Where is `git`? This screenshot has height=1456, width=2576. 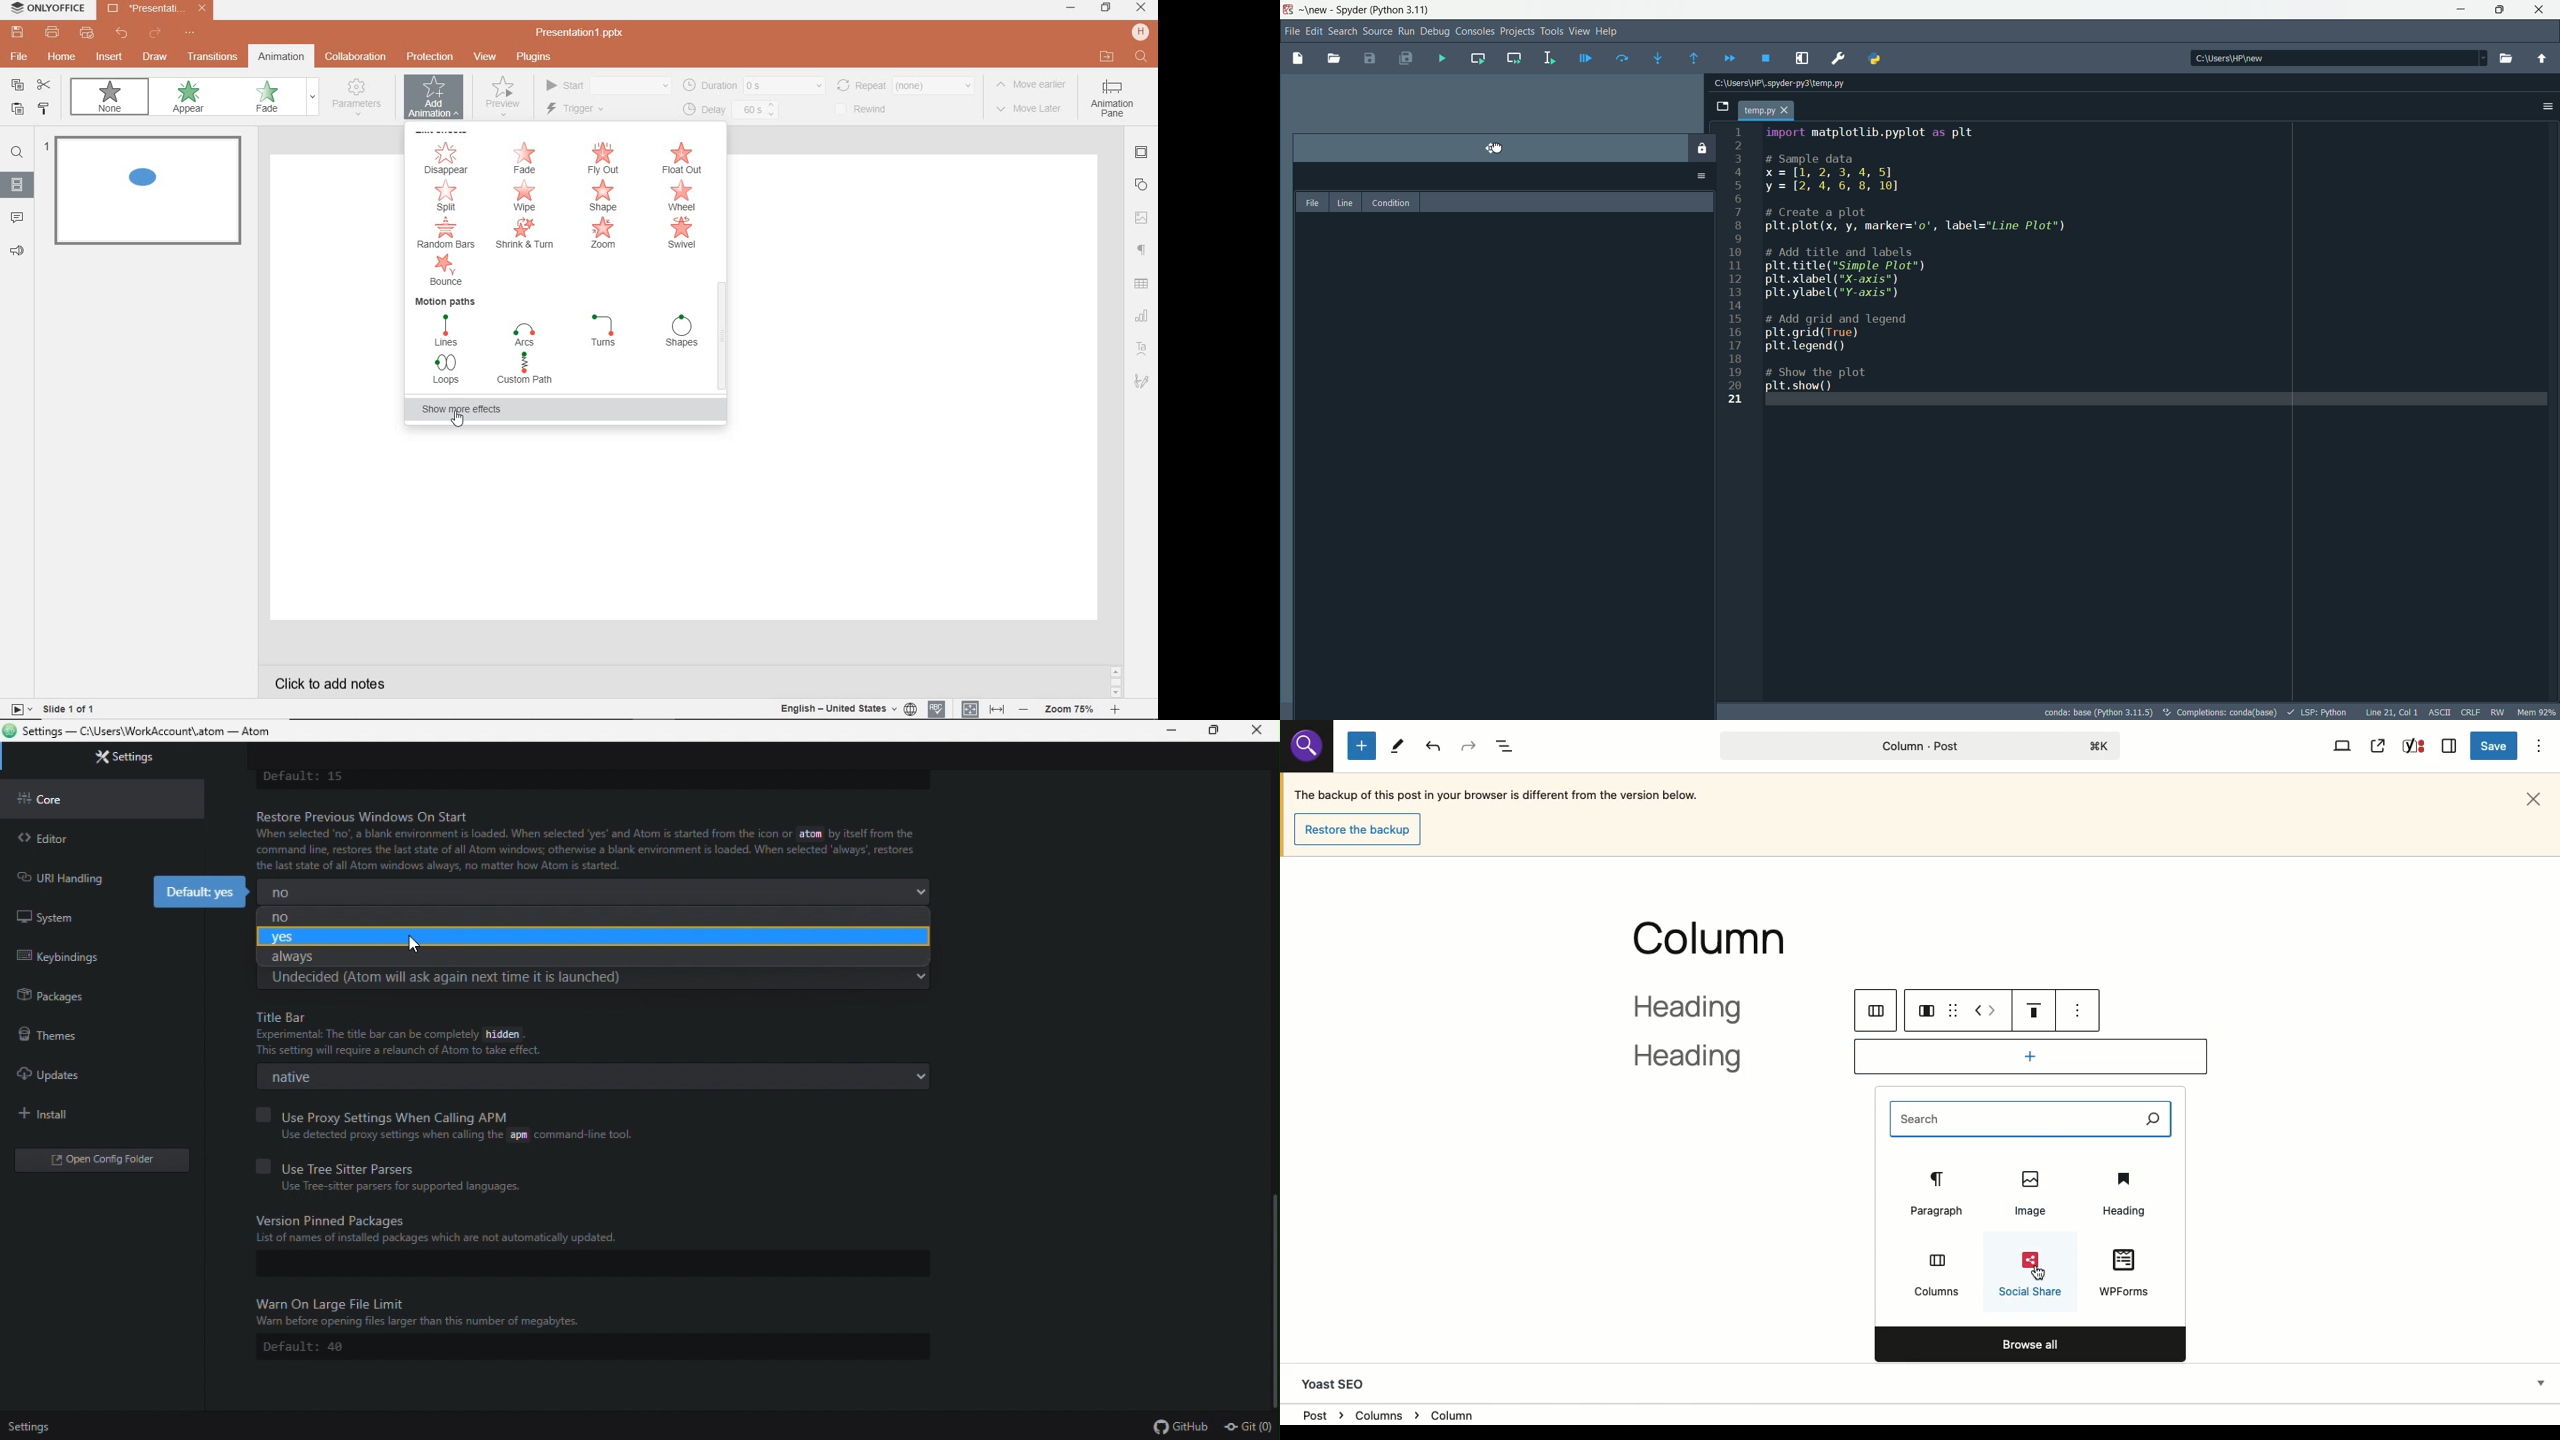 git is located at coordinates (1250, 1426).